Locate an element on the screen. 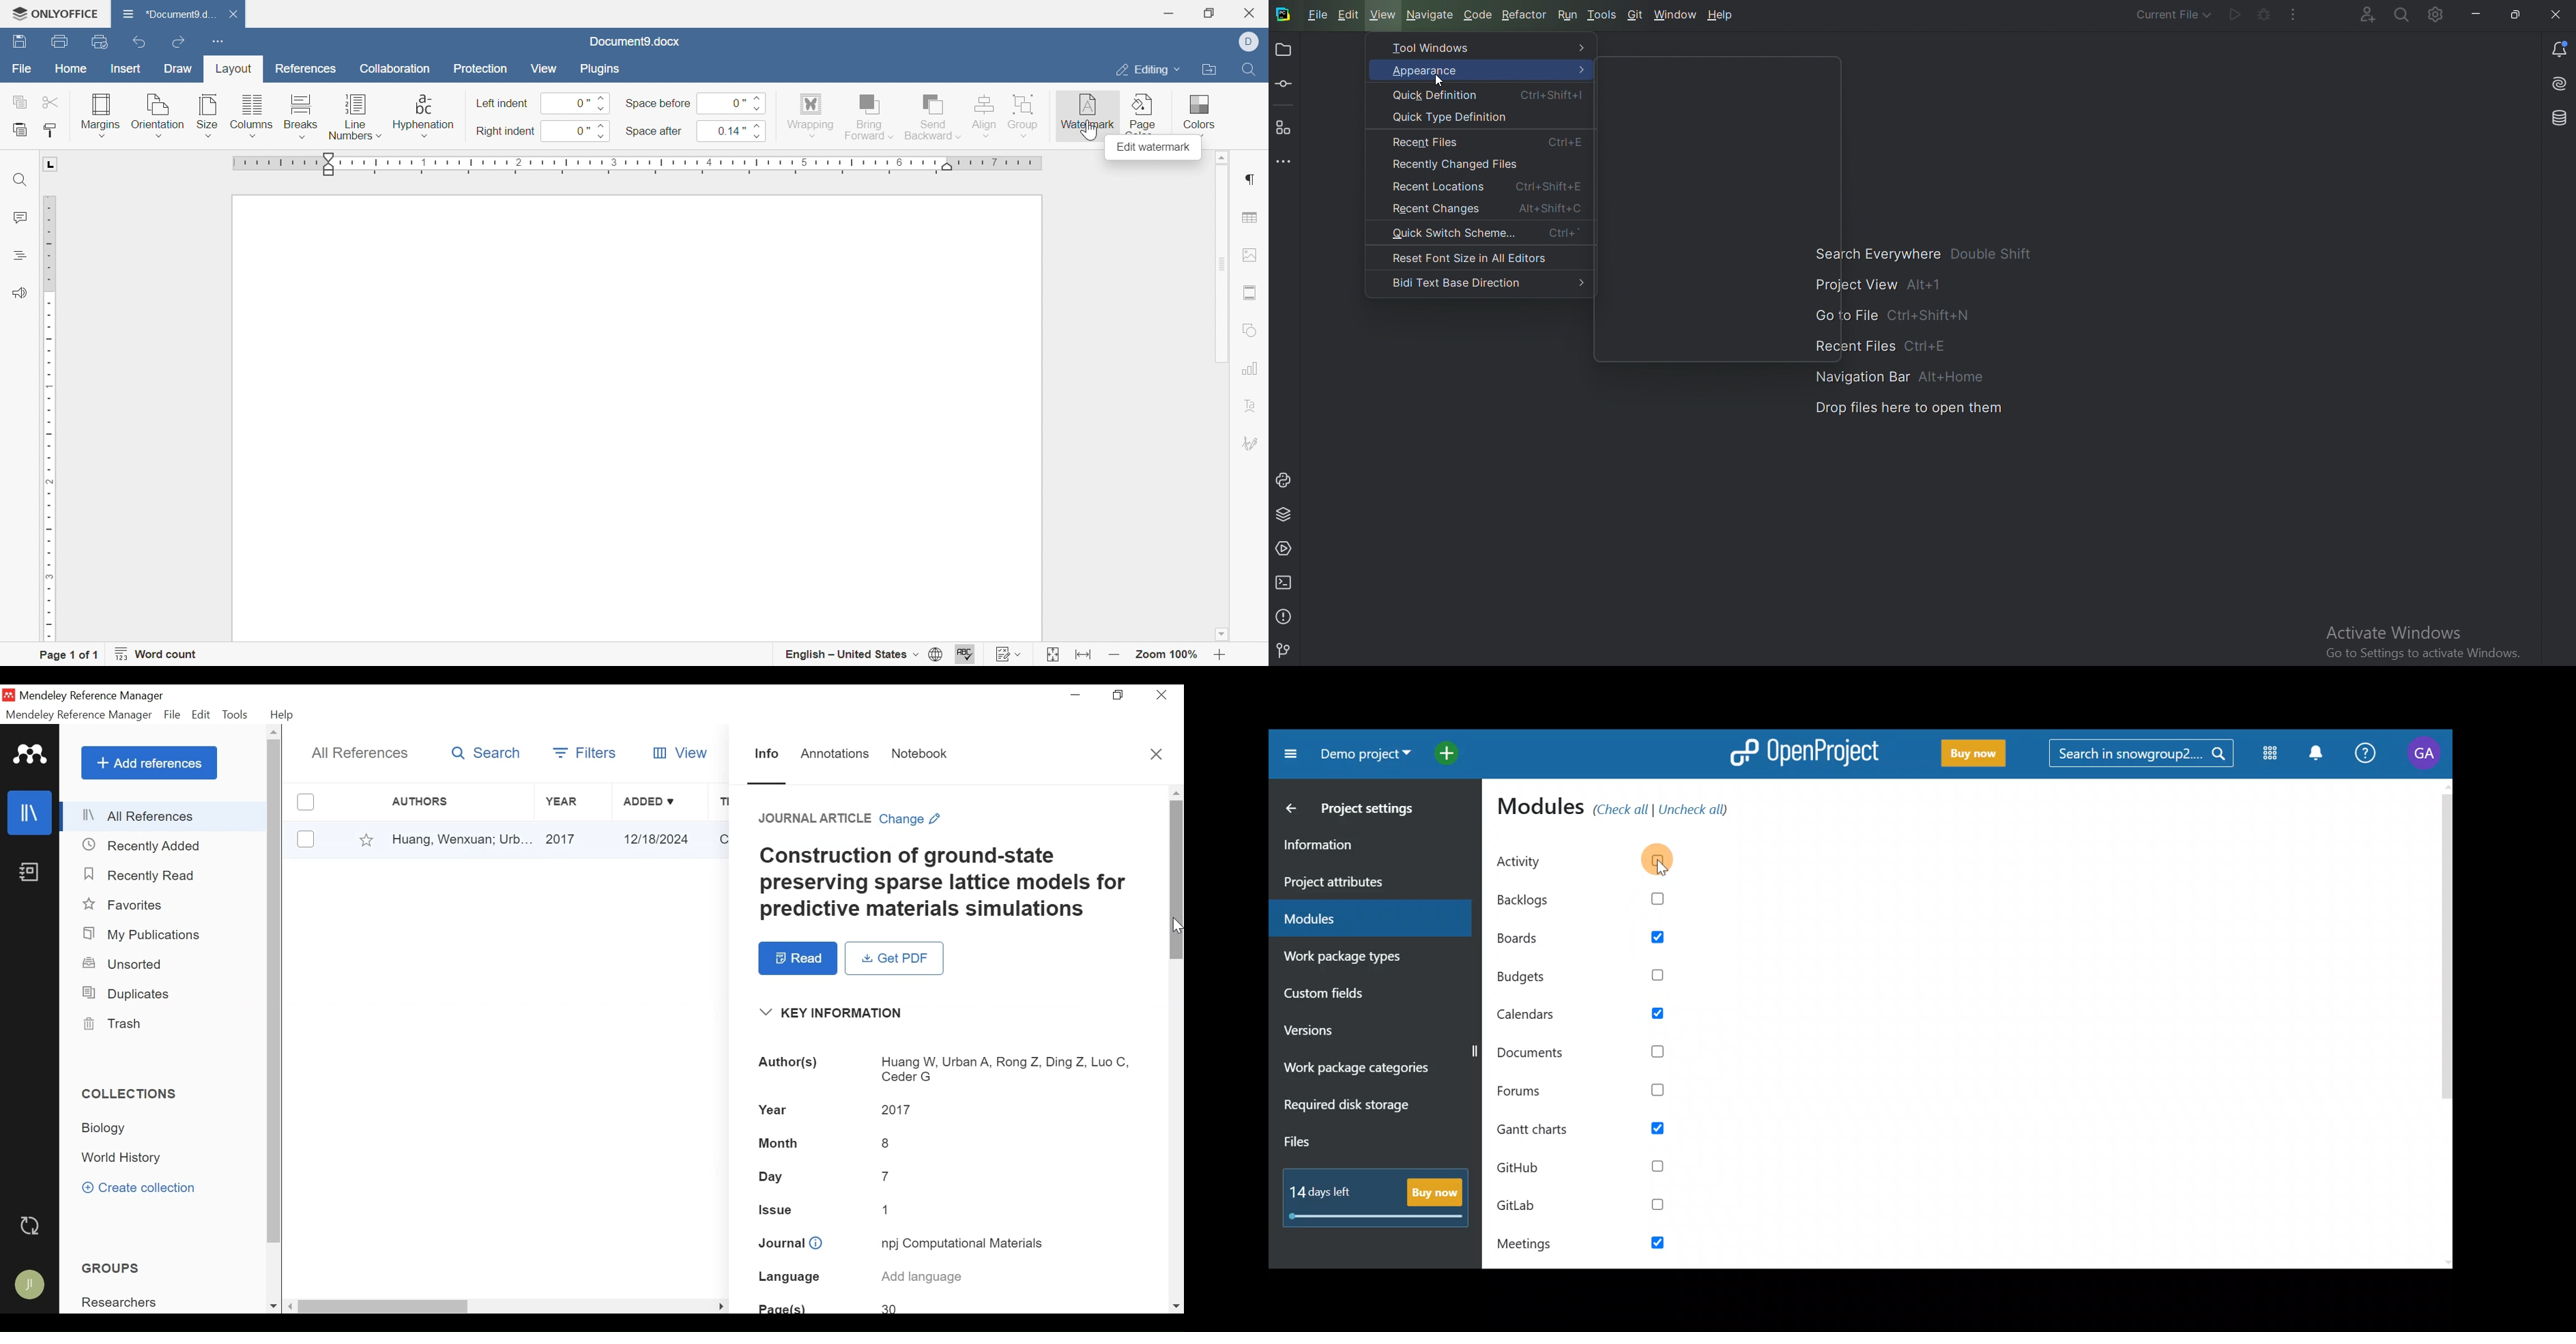 The image size is (2576, 1344). view is located at coordinates (543, 68).